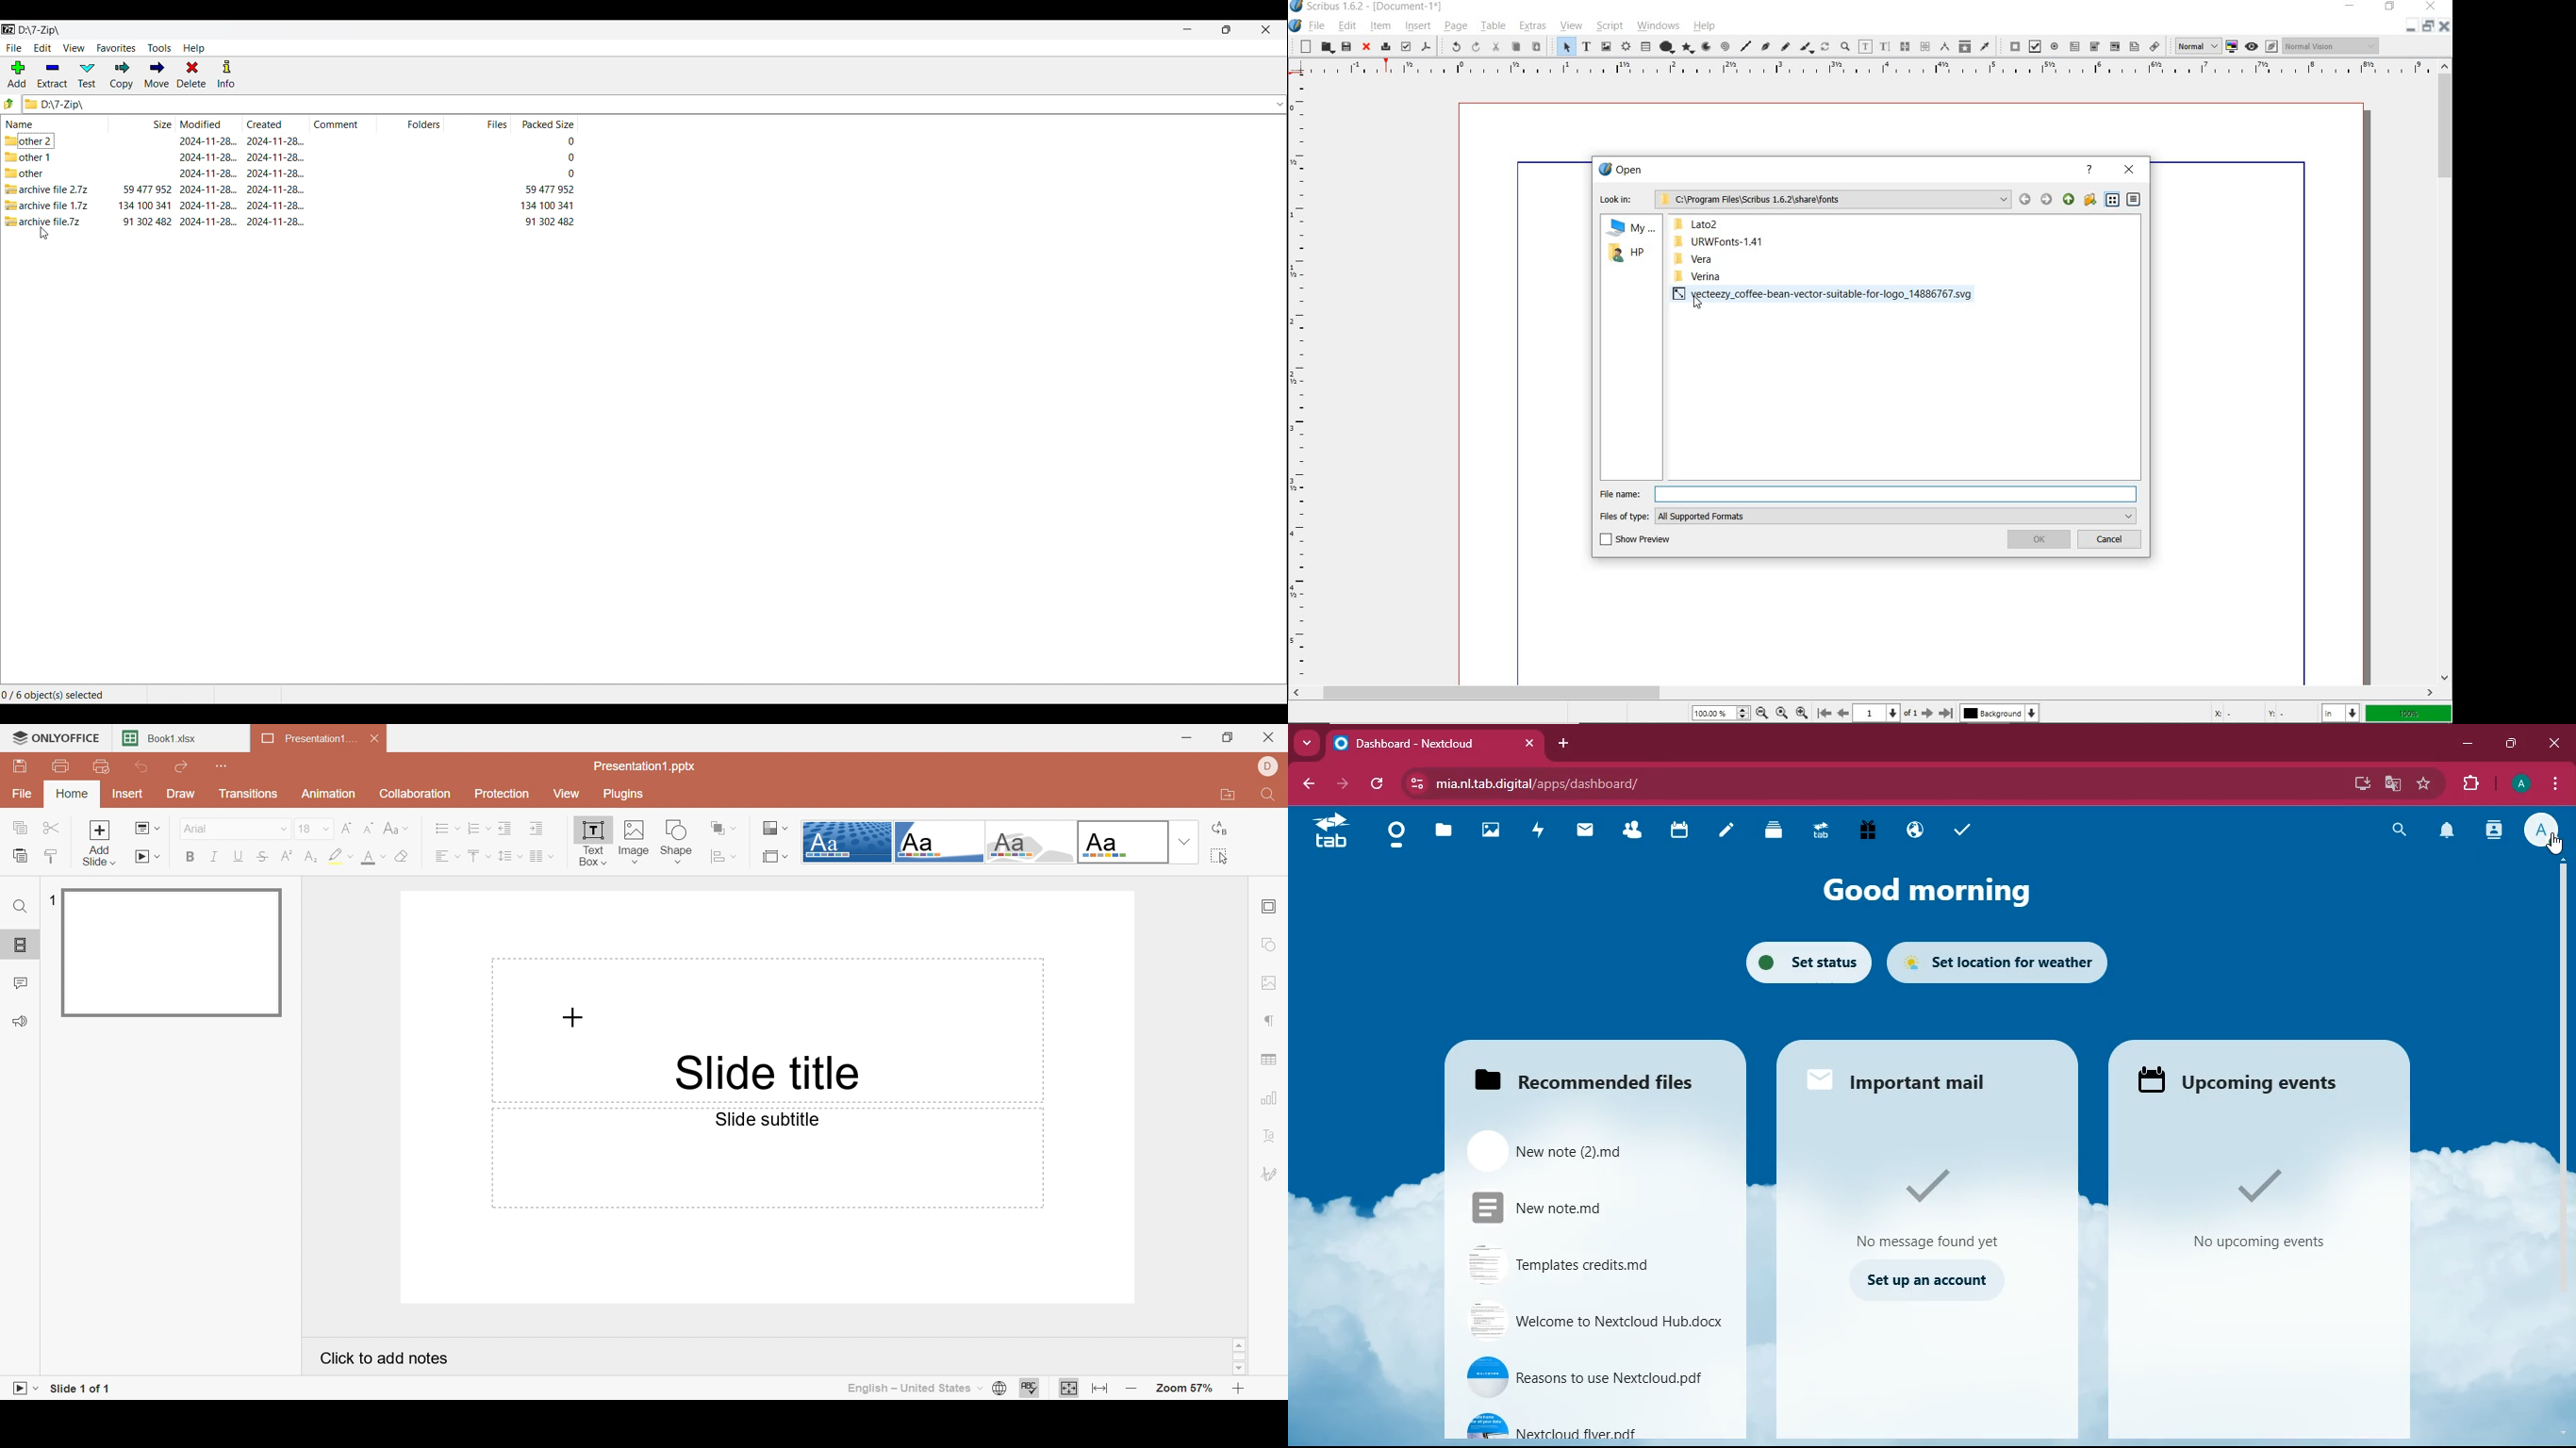 The height and width of the screenshot is (1456, 2576). I want to click on Clear style, so click(405, 857).